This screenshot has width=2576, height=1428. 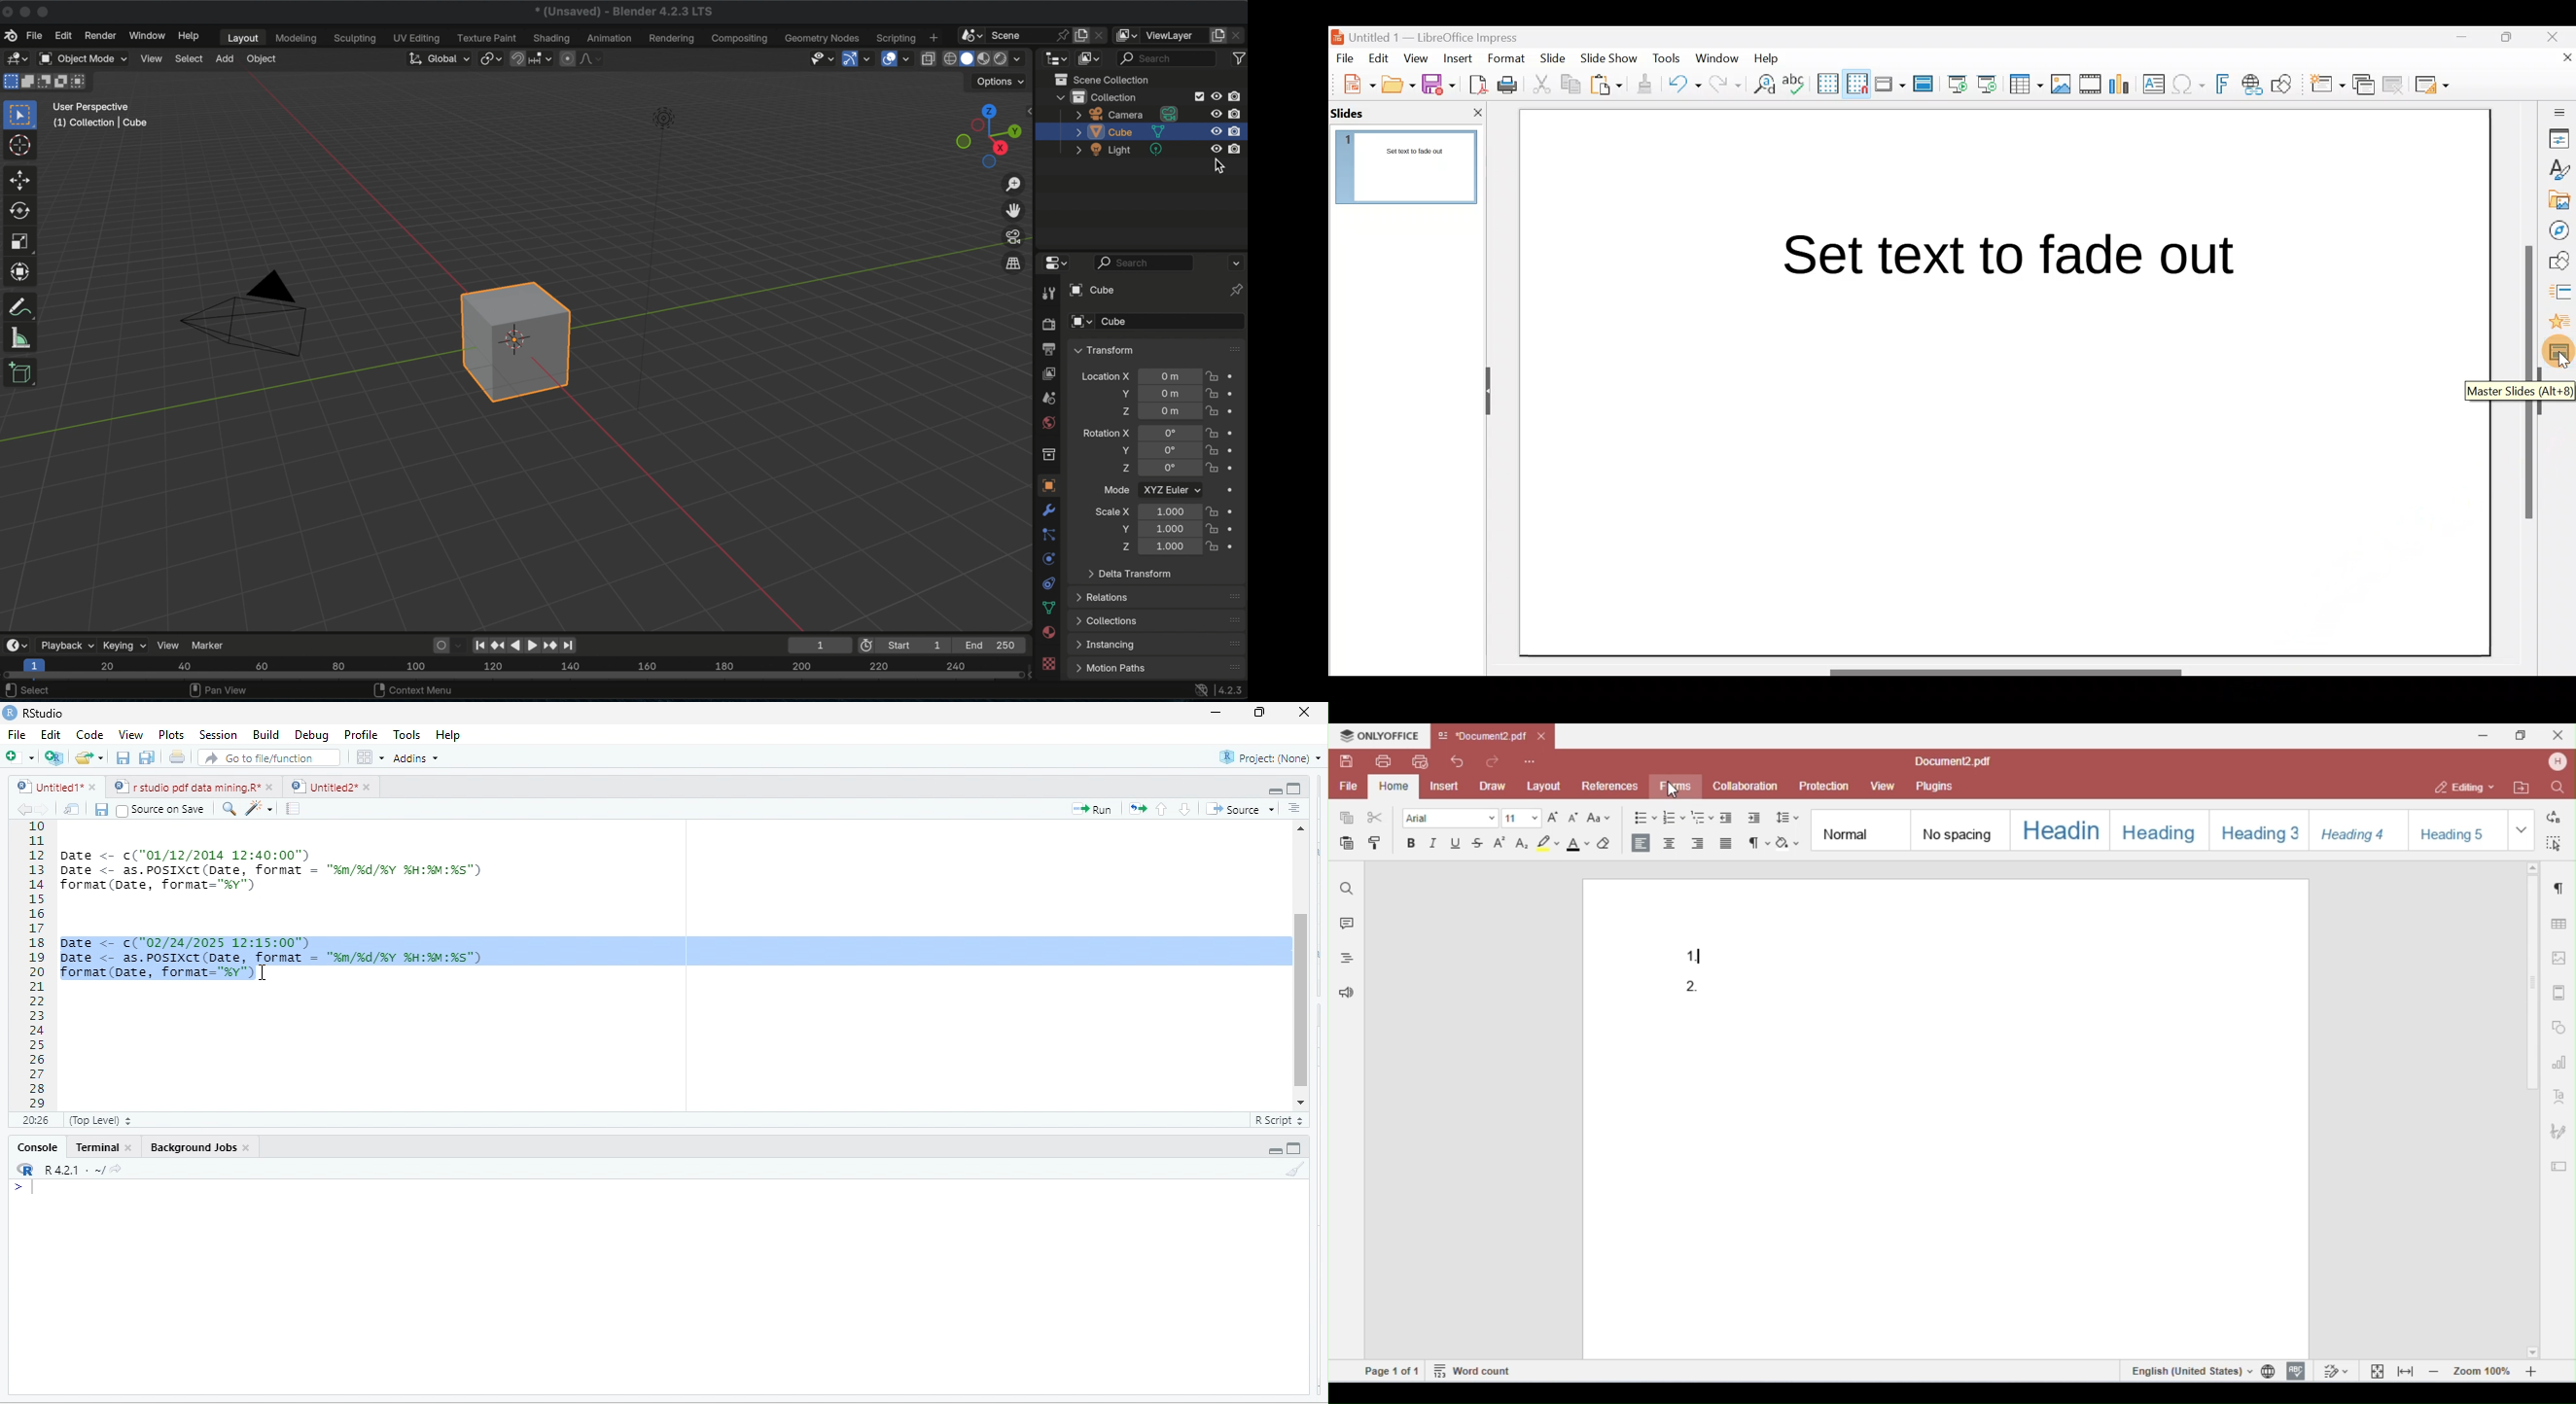 What do you see at coordinates (2558, 112) in the screenshot?
I see `Sidebar settings` at bounding box center [2558, 112].